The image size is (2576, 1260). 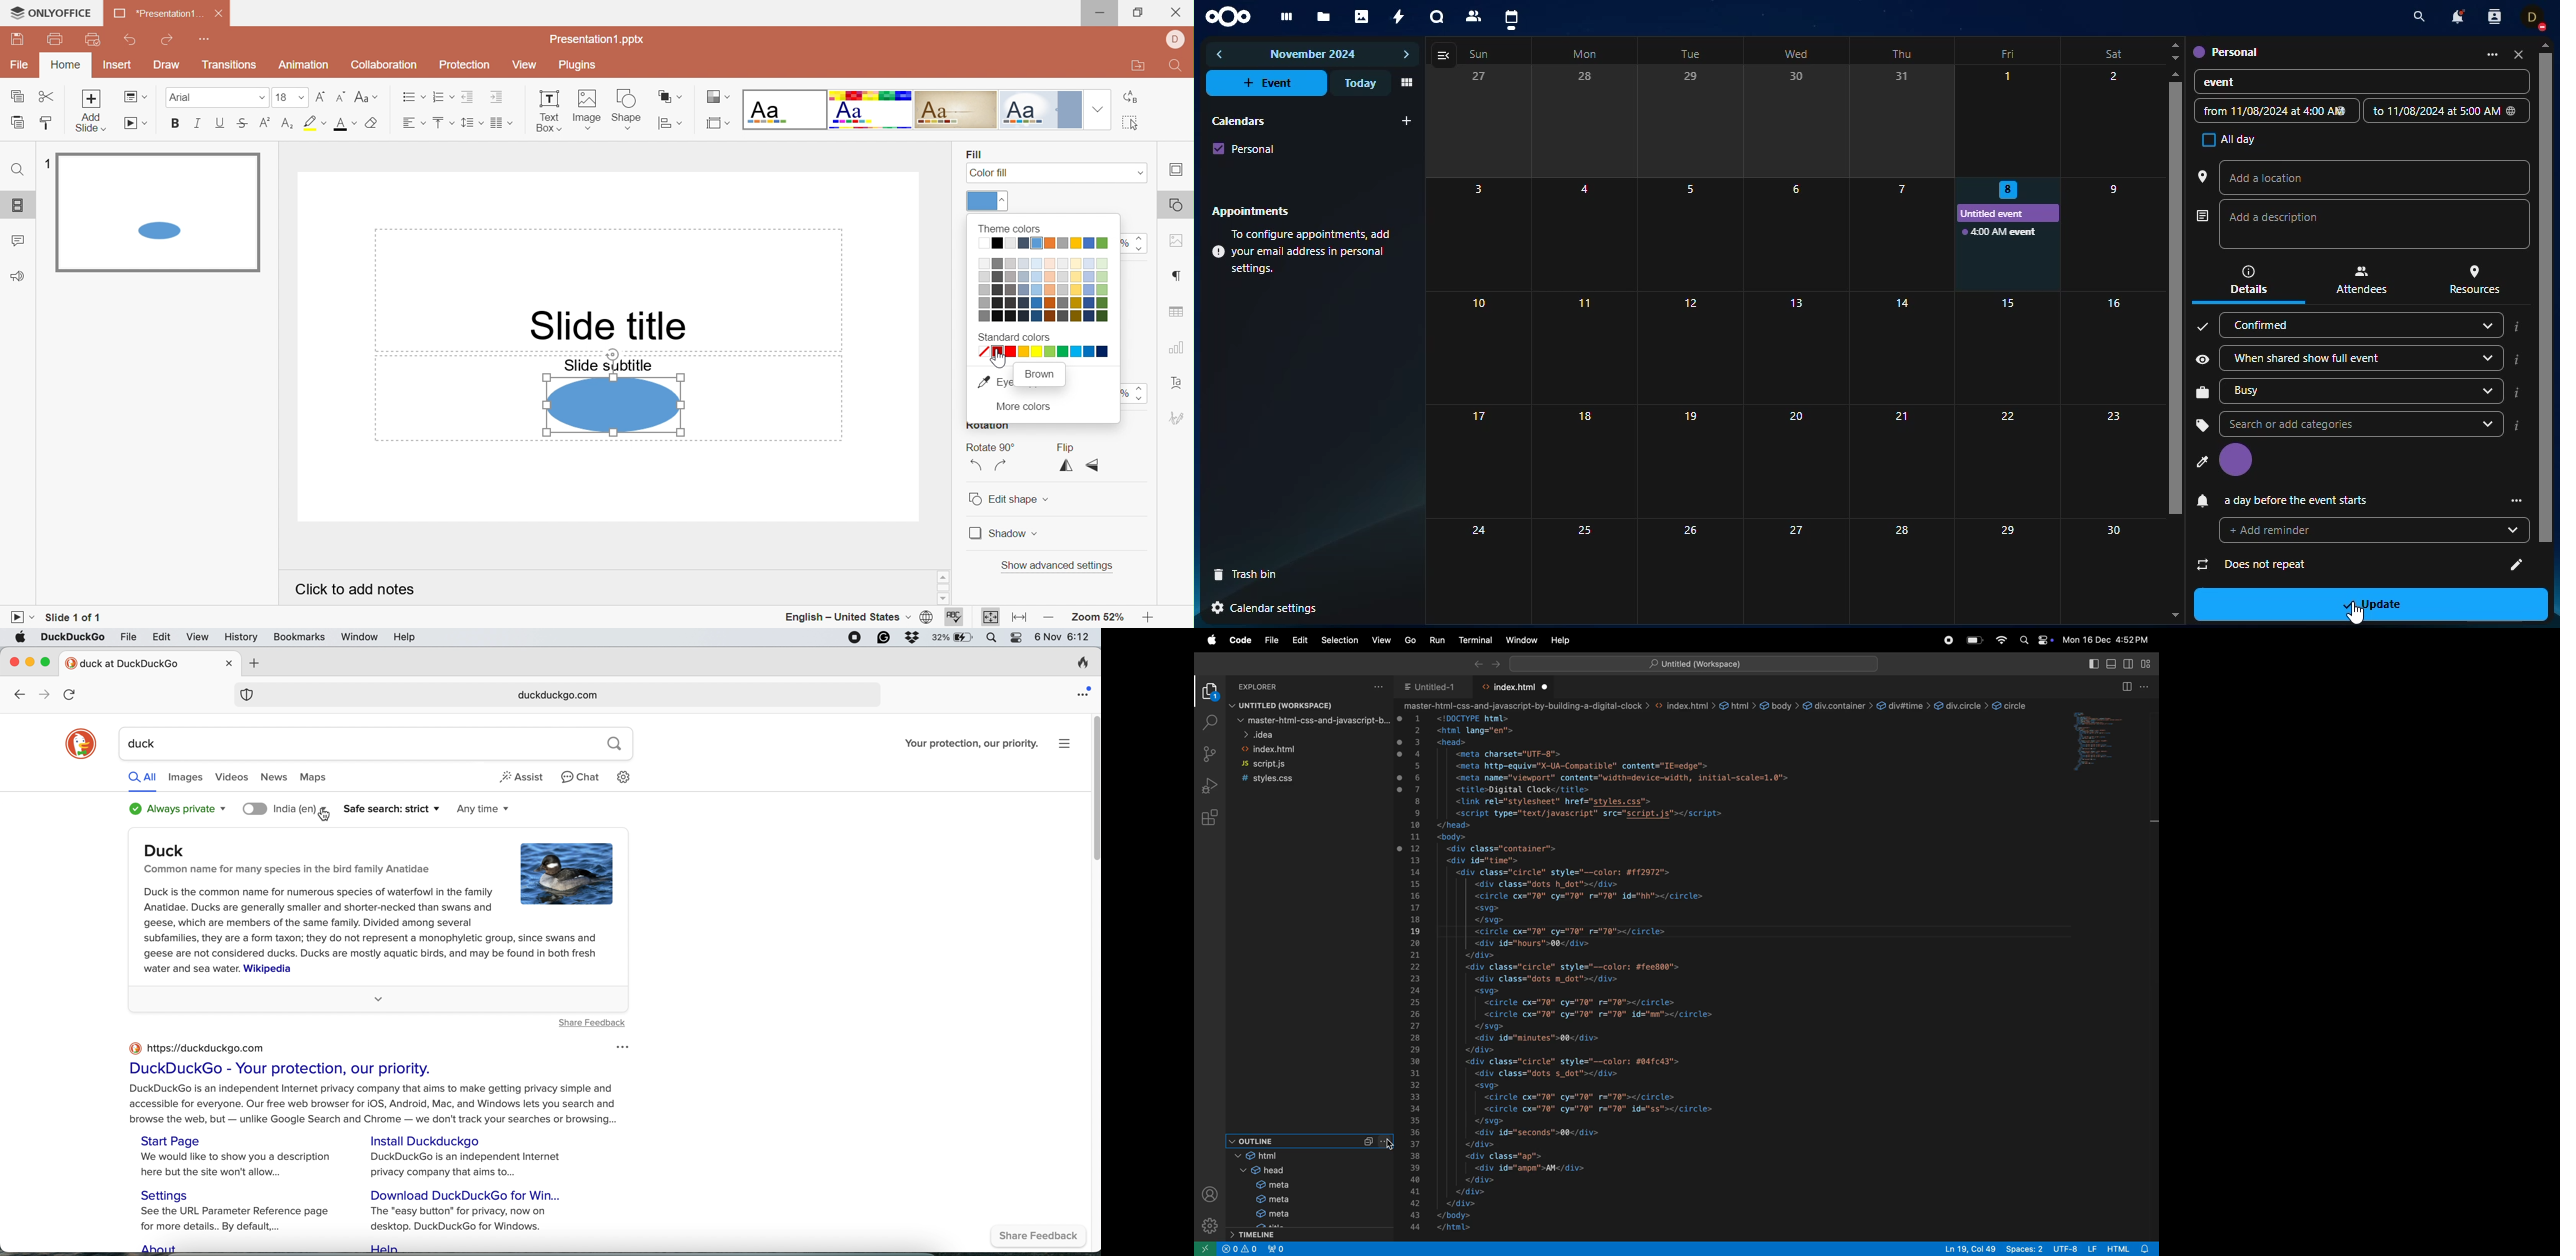 What do you see at coordinates (81, 745) in the screenshot?
I see `duckduckgo logo` at bounding box center [81, 745].